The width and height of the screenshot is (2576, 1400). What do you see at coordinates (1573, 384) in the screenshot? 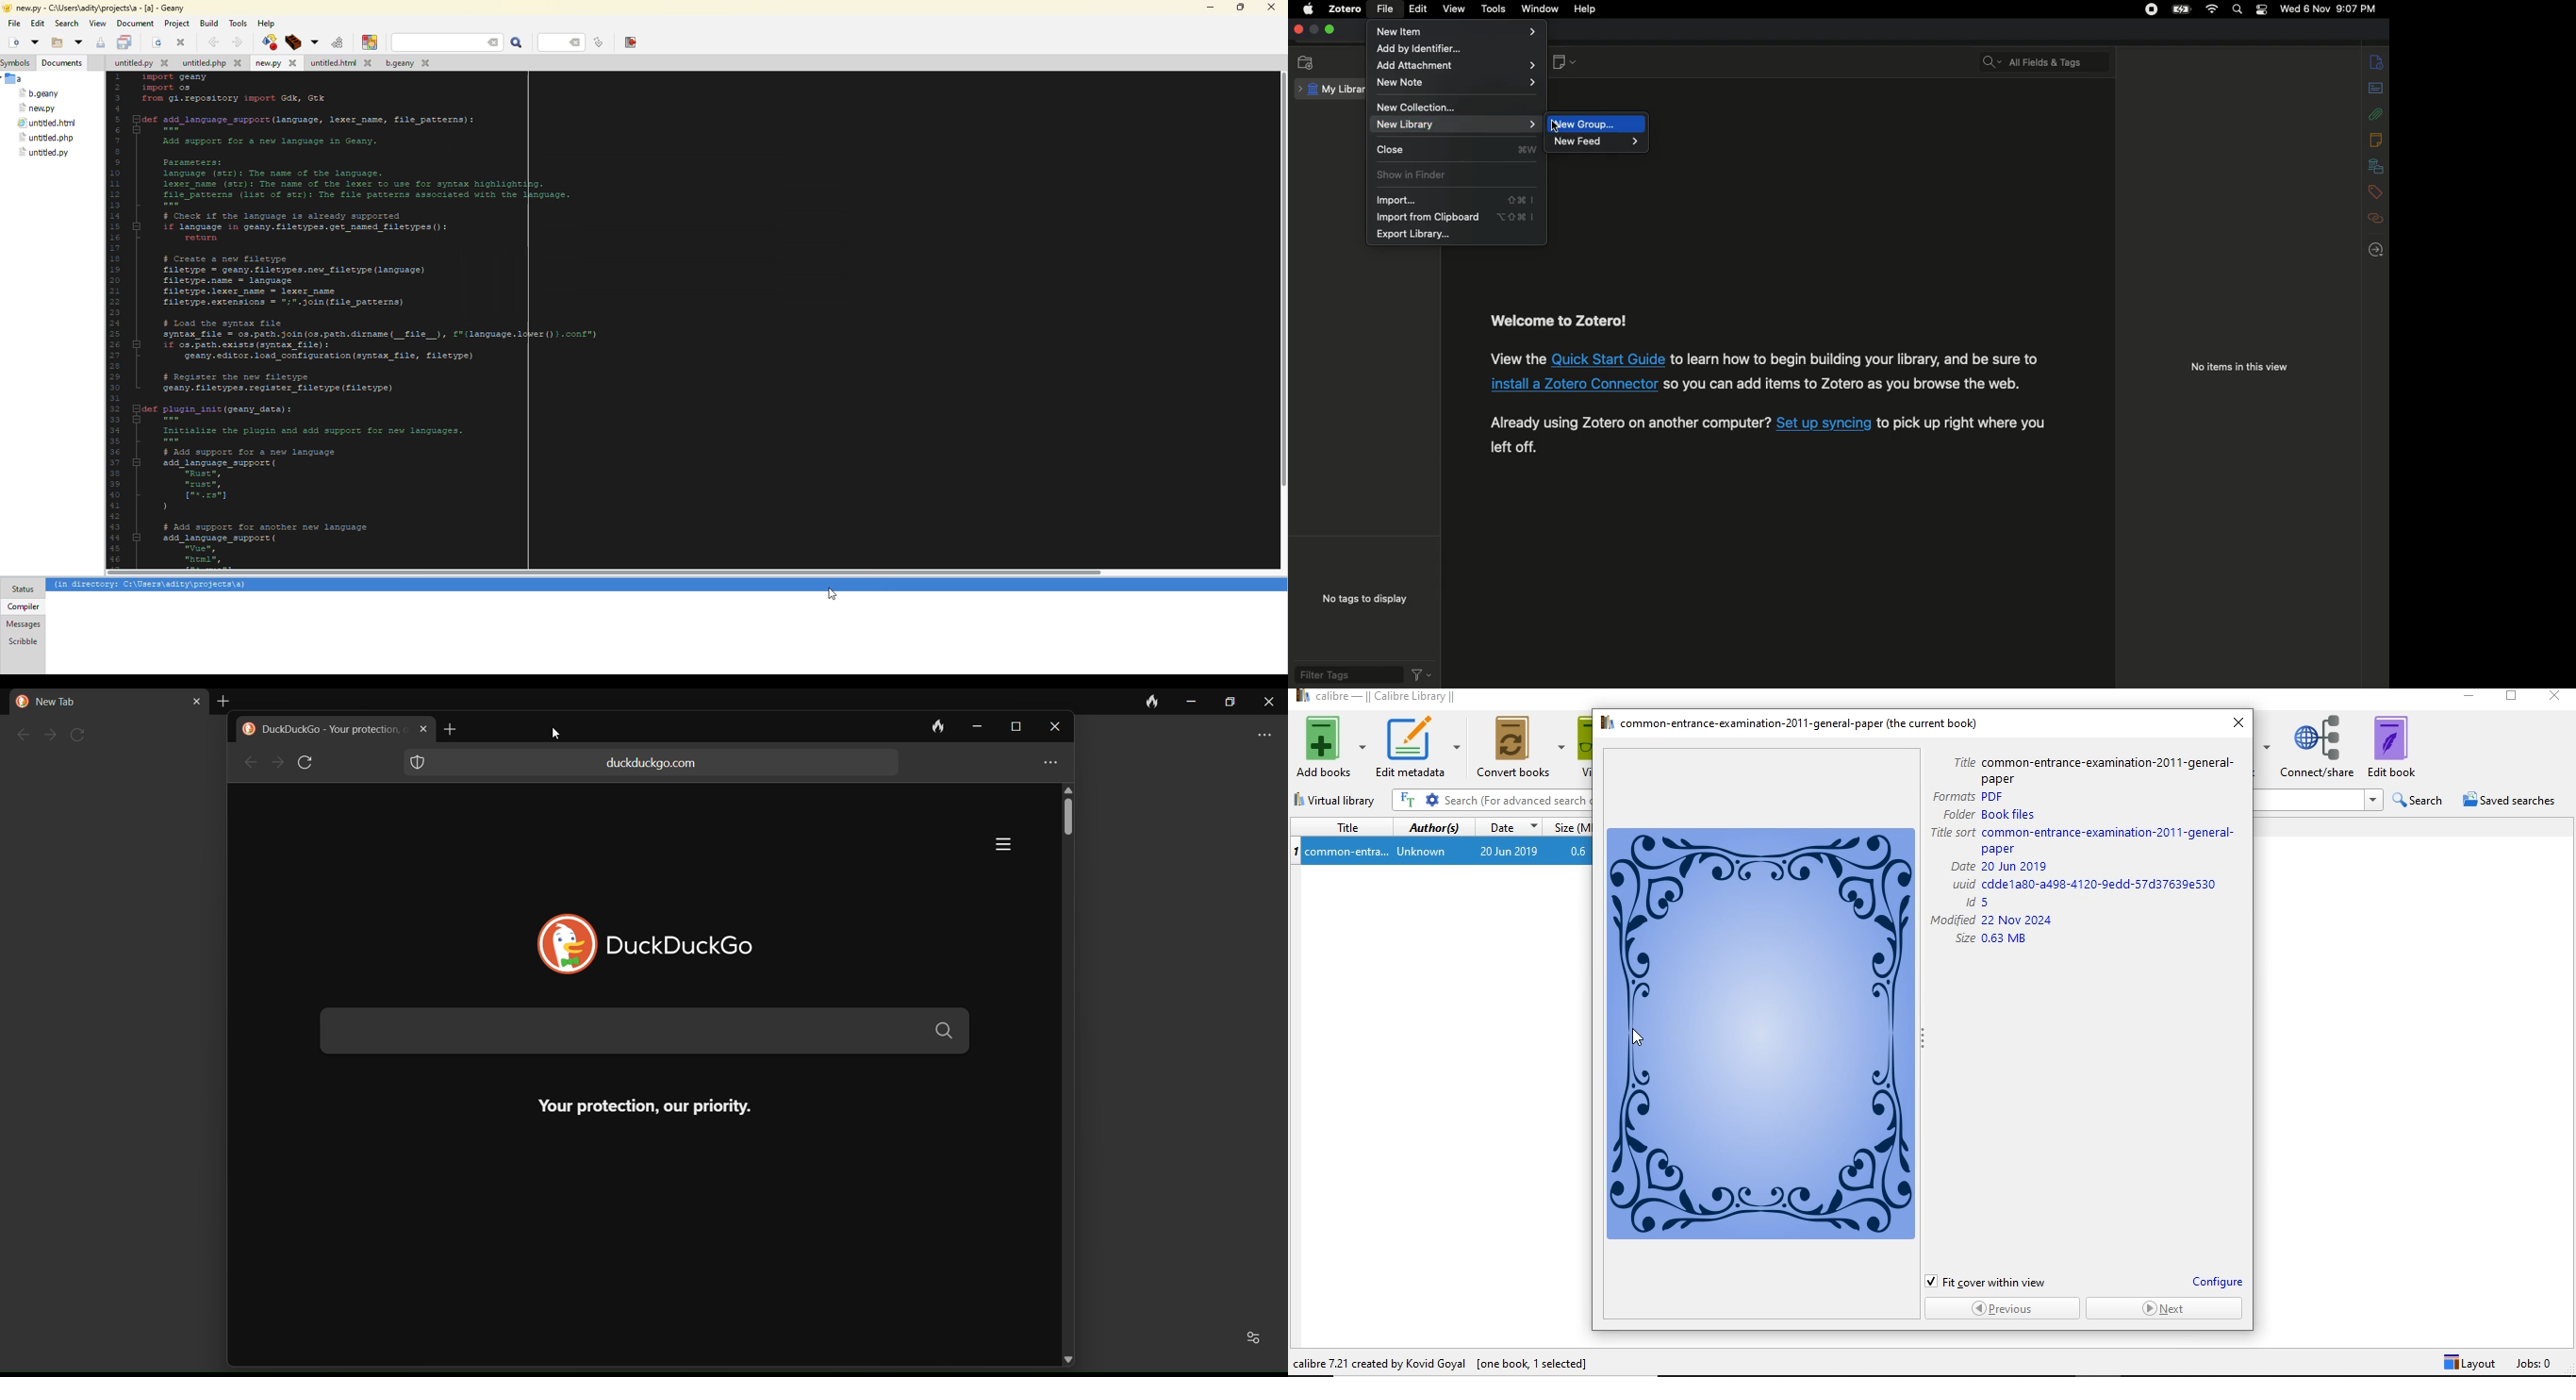
I see `install a Zotero Connector` at bounding box center [1573, 384].